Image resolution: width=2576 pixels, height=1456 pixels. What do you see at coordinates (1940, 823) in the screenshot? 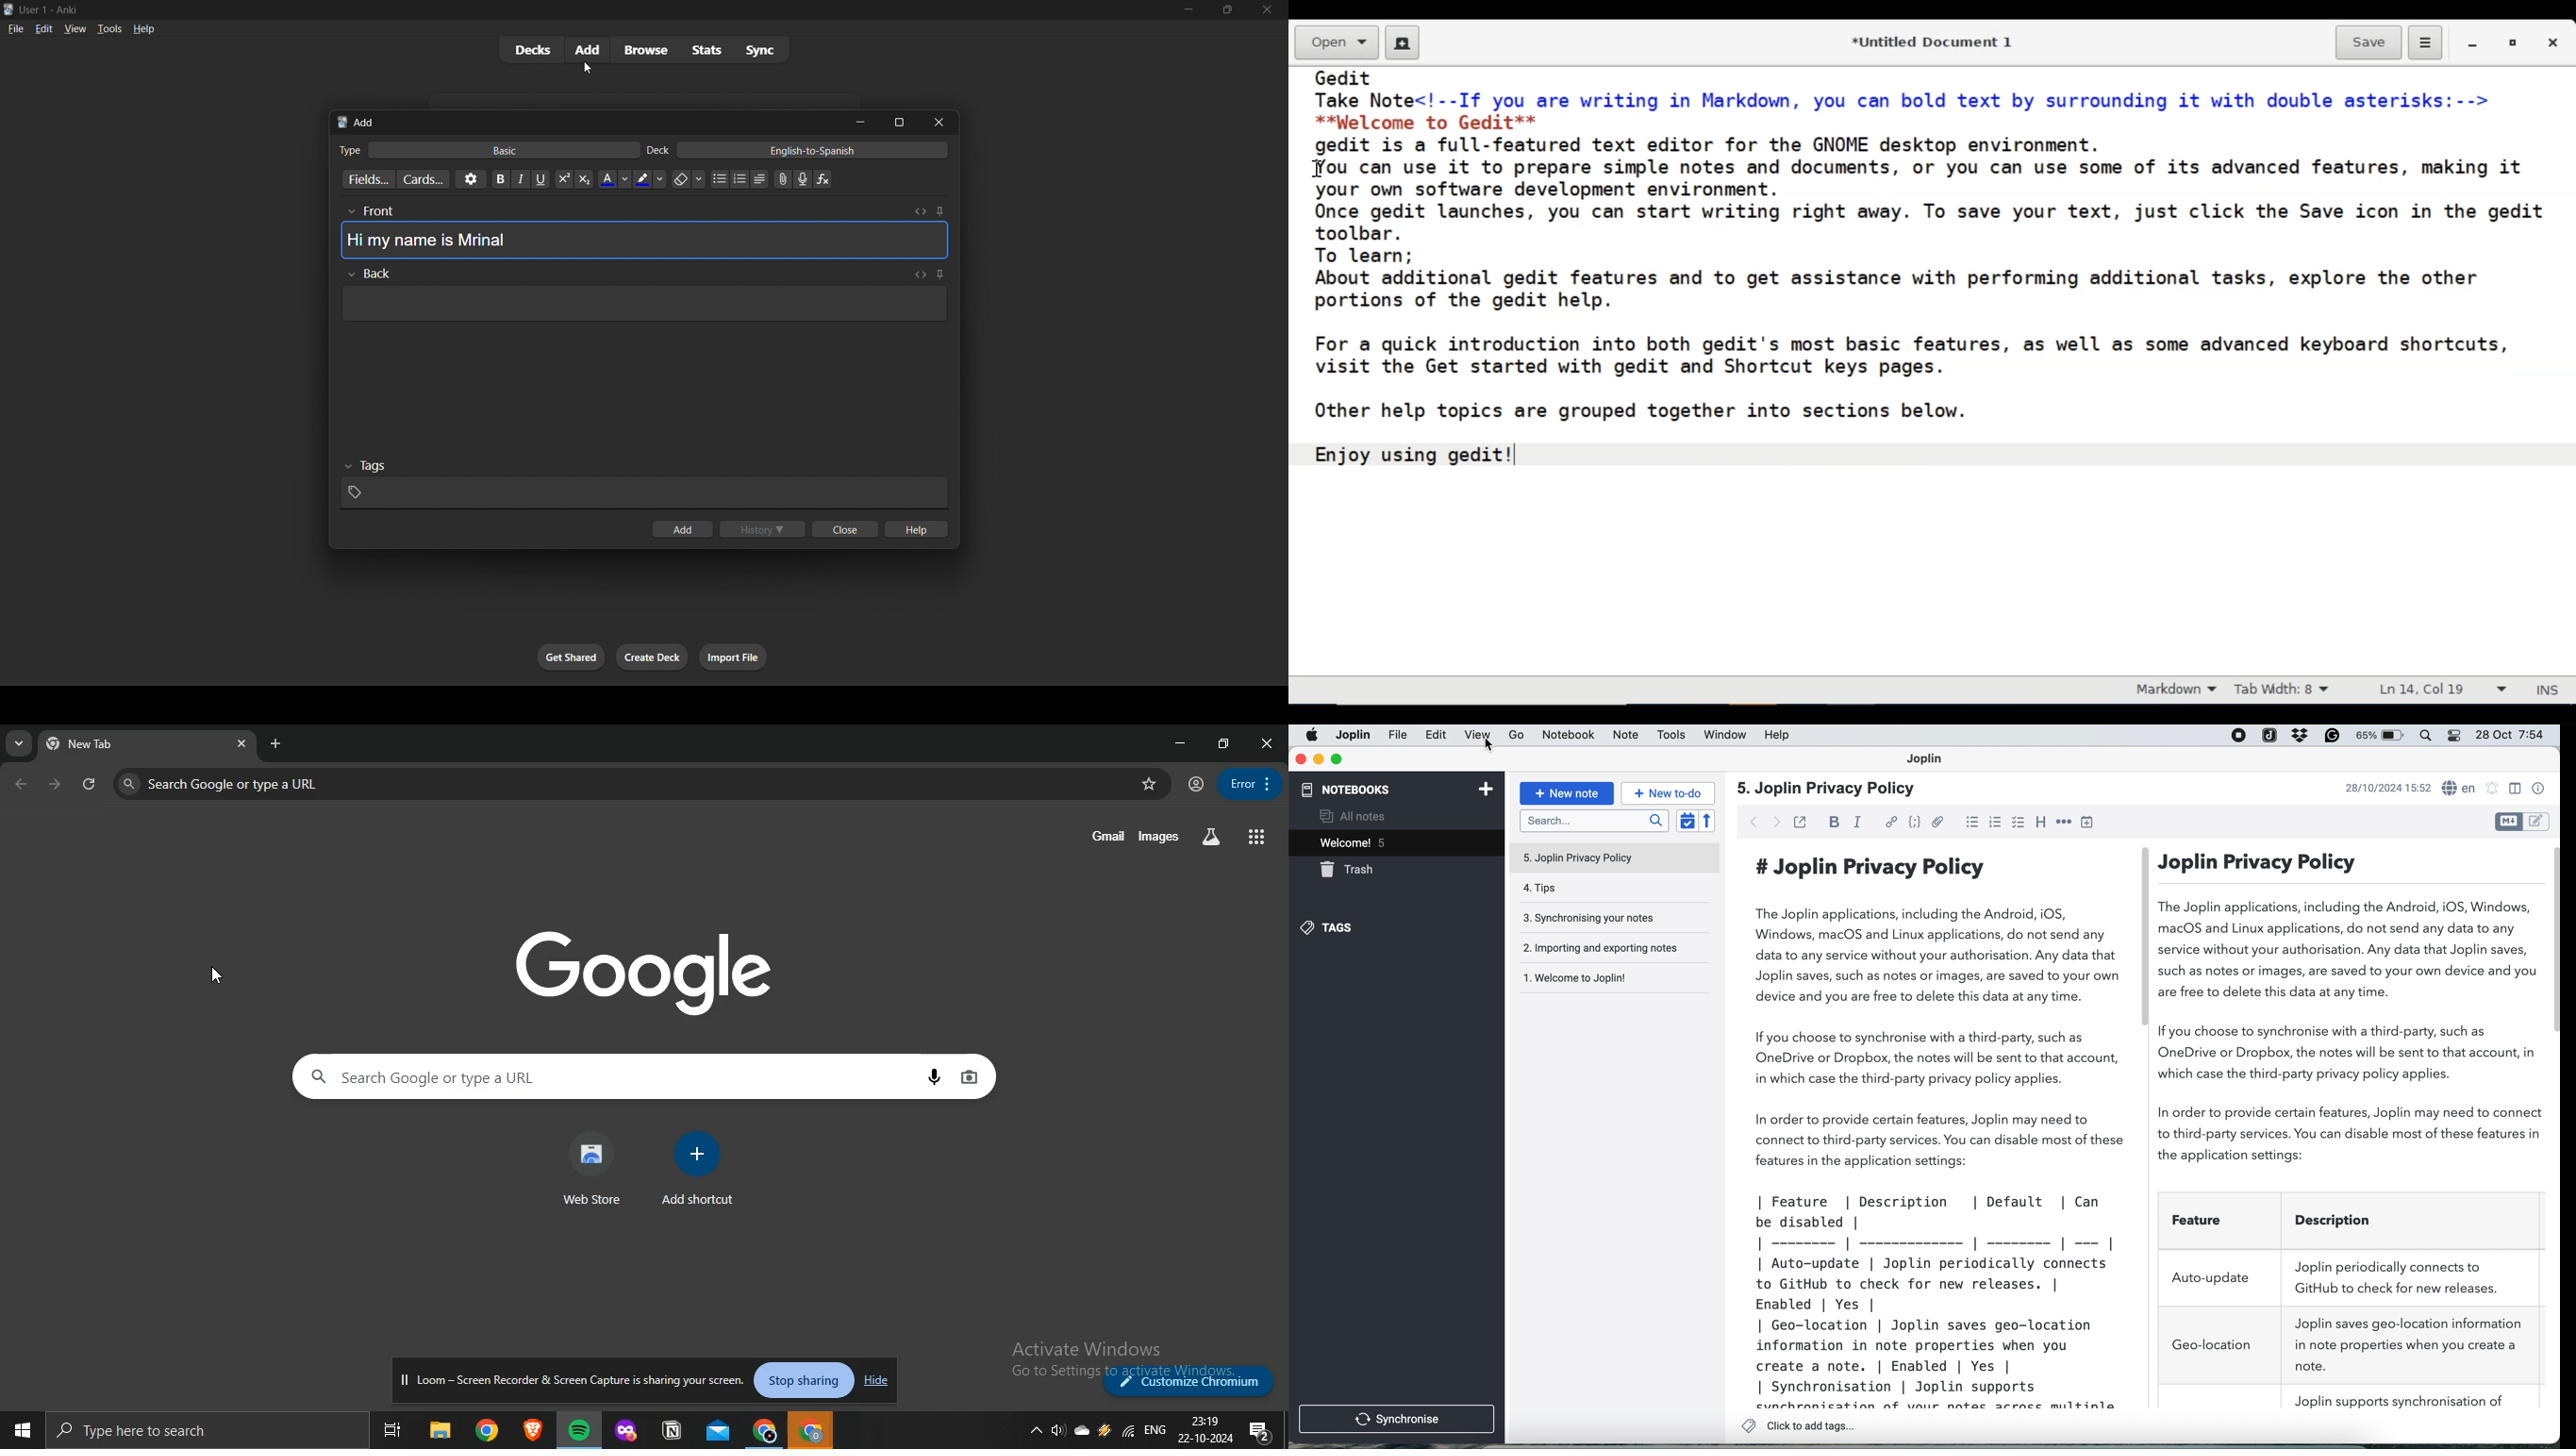
I see `attach file` at bounding box center [1940, 823].